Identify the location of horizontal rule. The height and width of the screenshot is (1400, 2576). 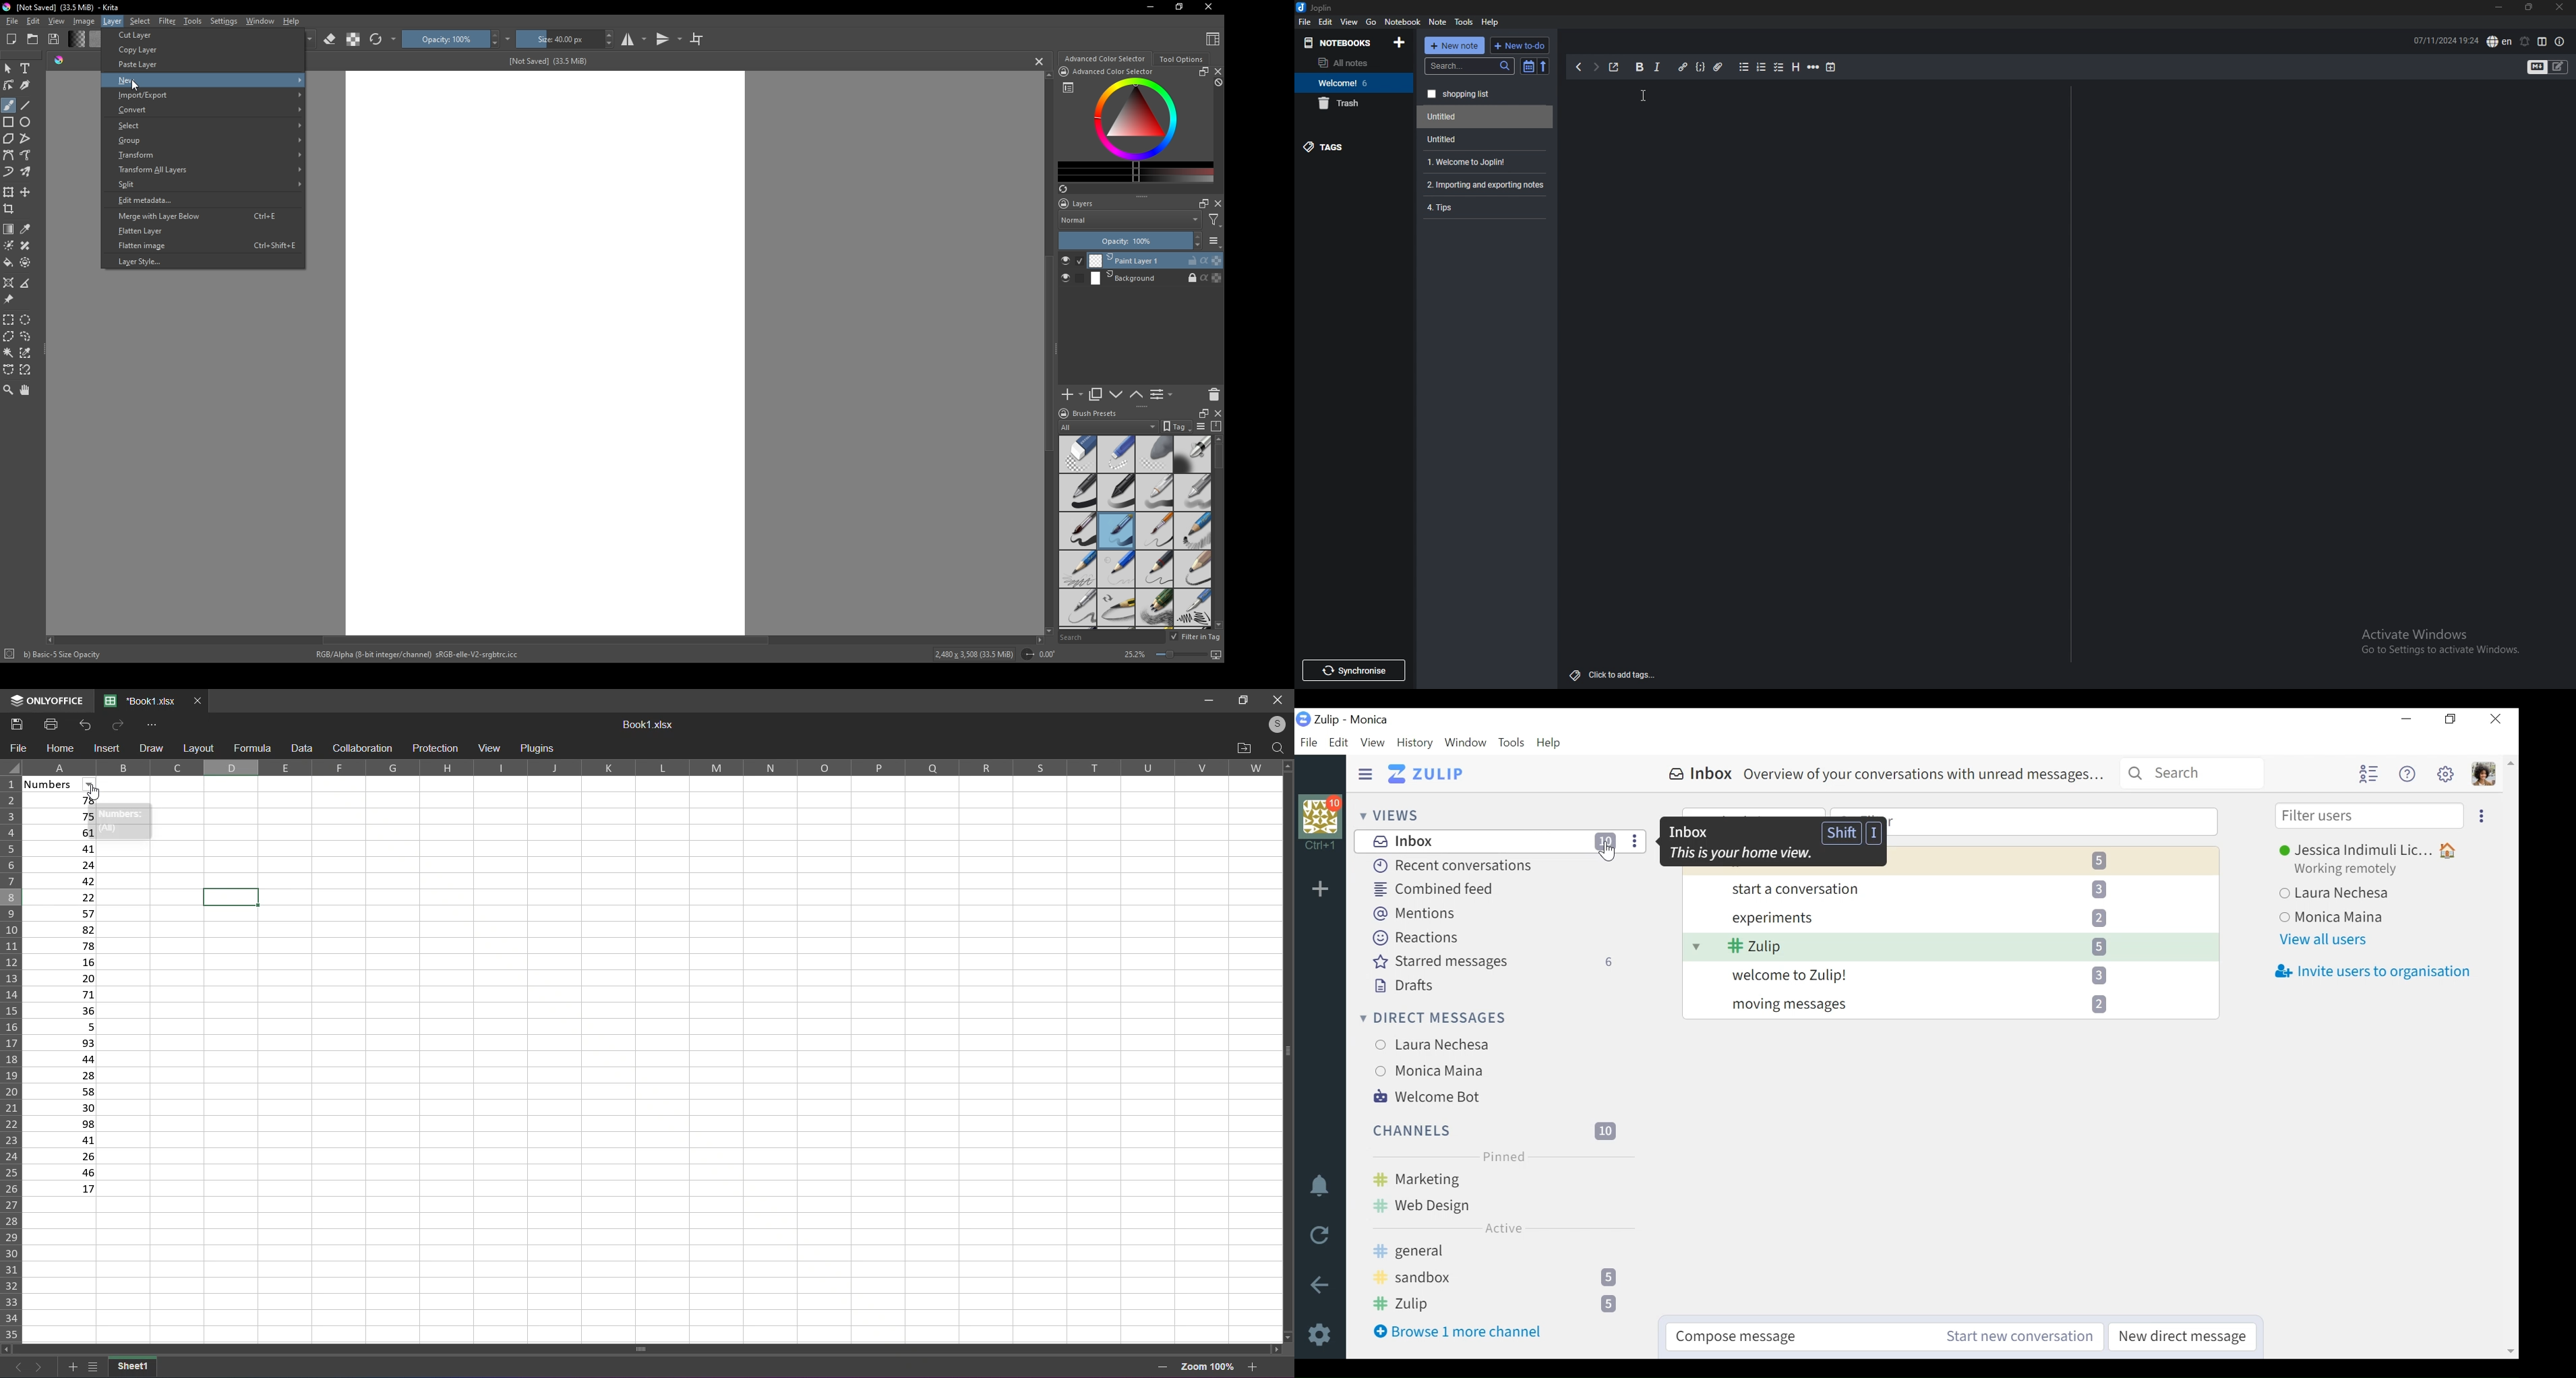
(1813, 67).